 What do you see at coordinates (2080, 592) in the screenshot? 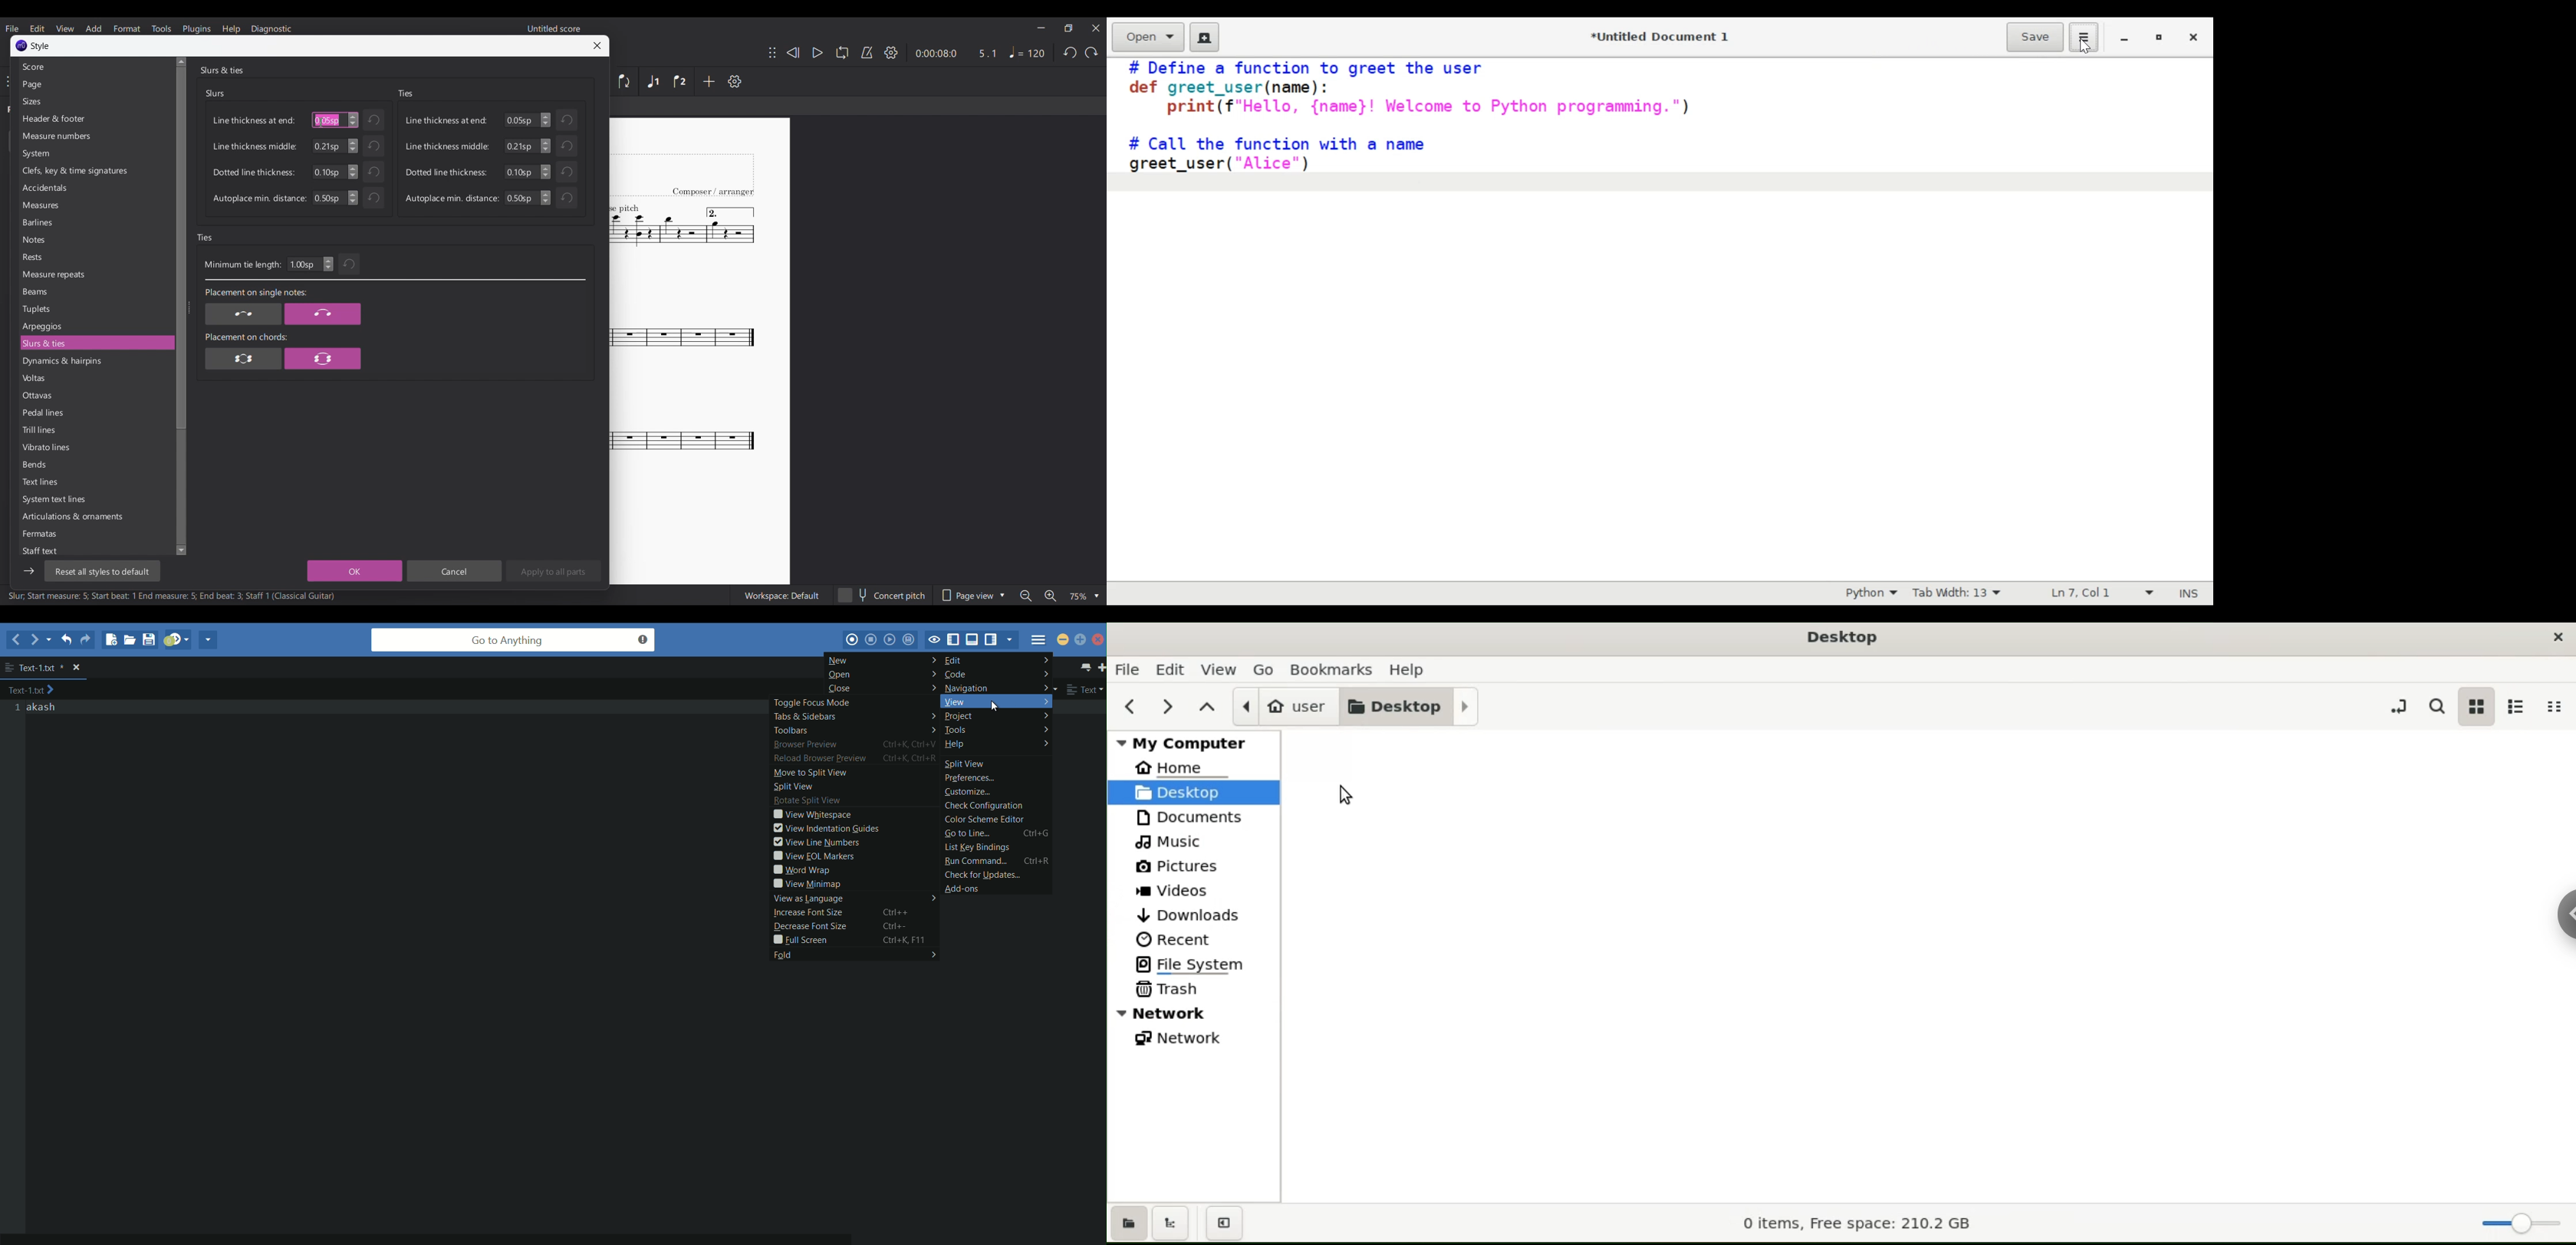
I see `Cursor Position` at bounding box center [2080, 592].